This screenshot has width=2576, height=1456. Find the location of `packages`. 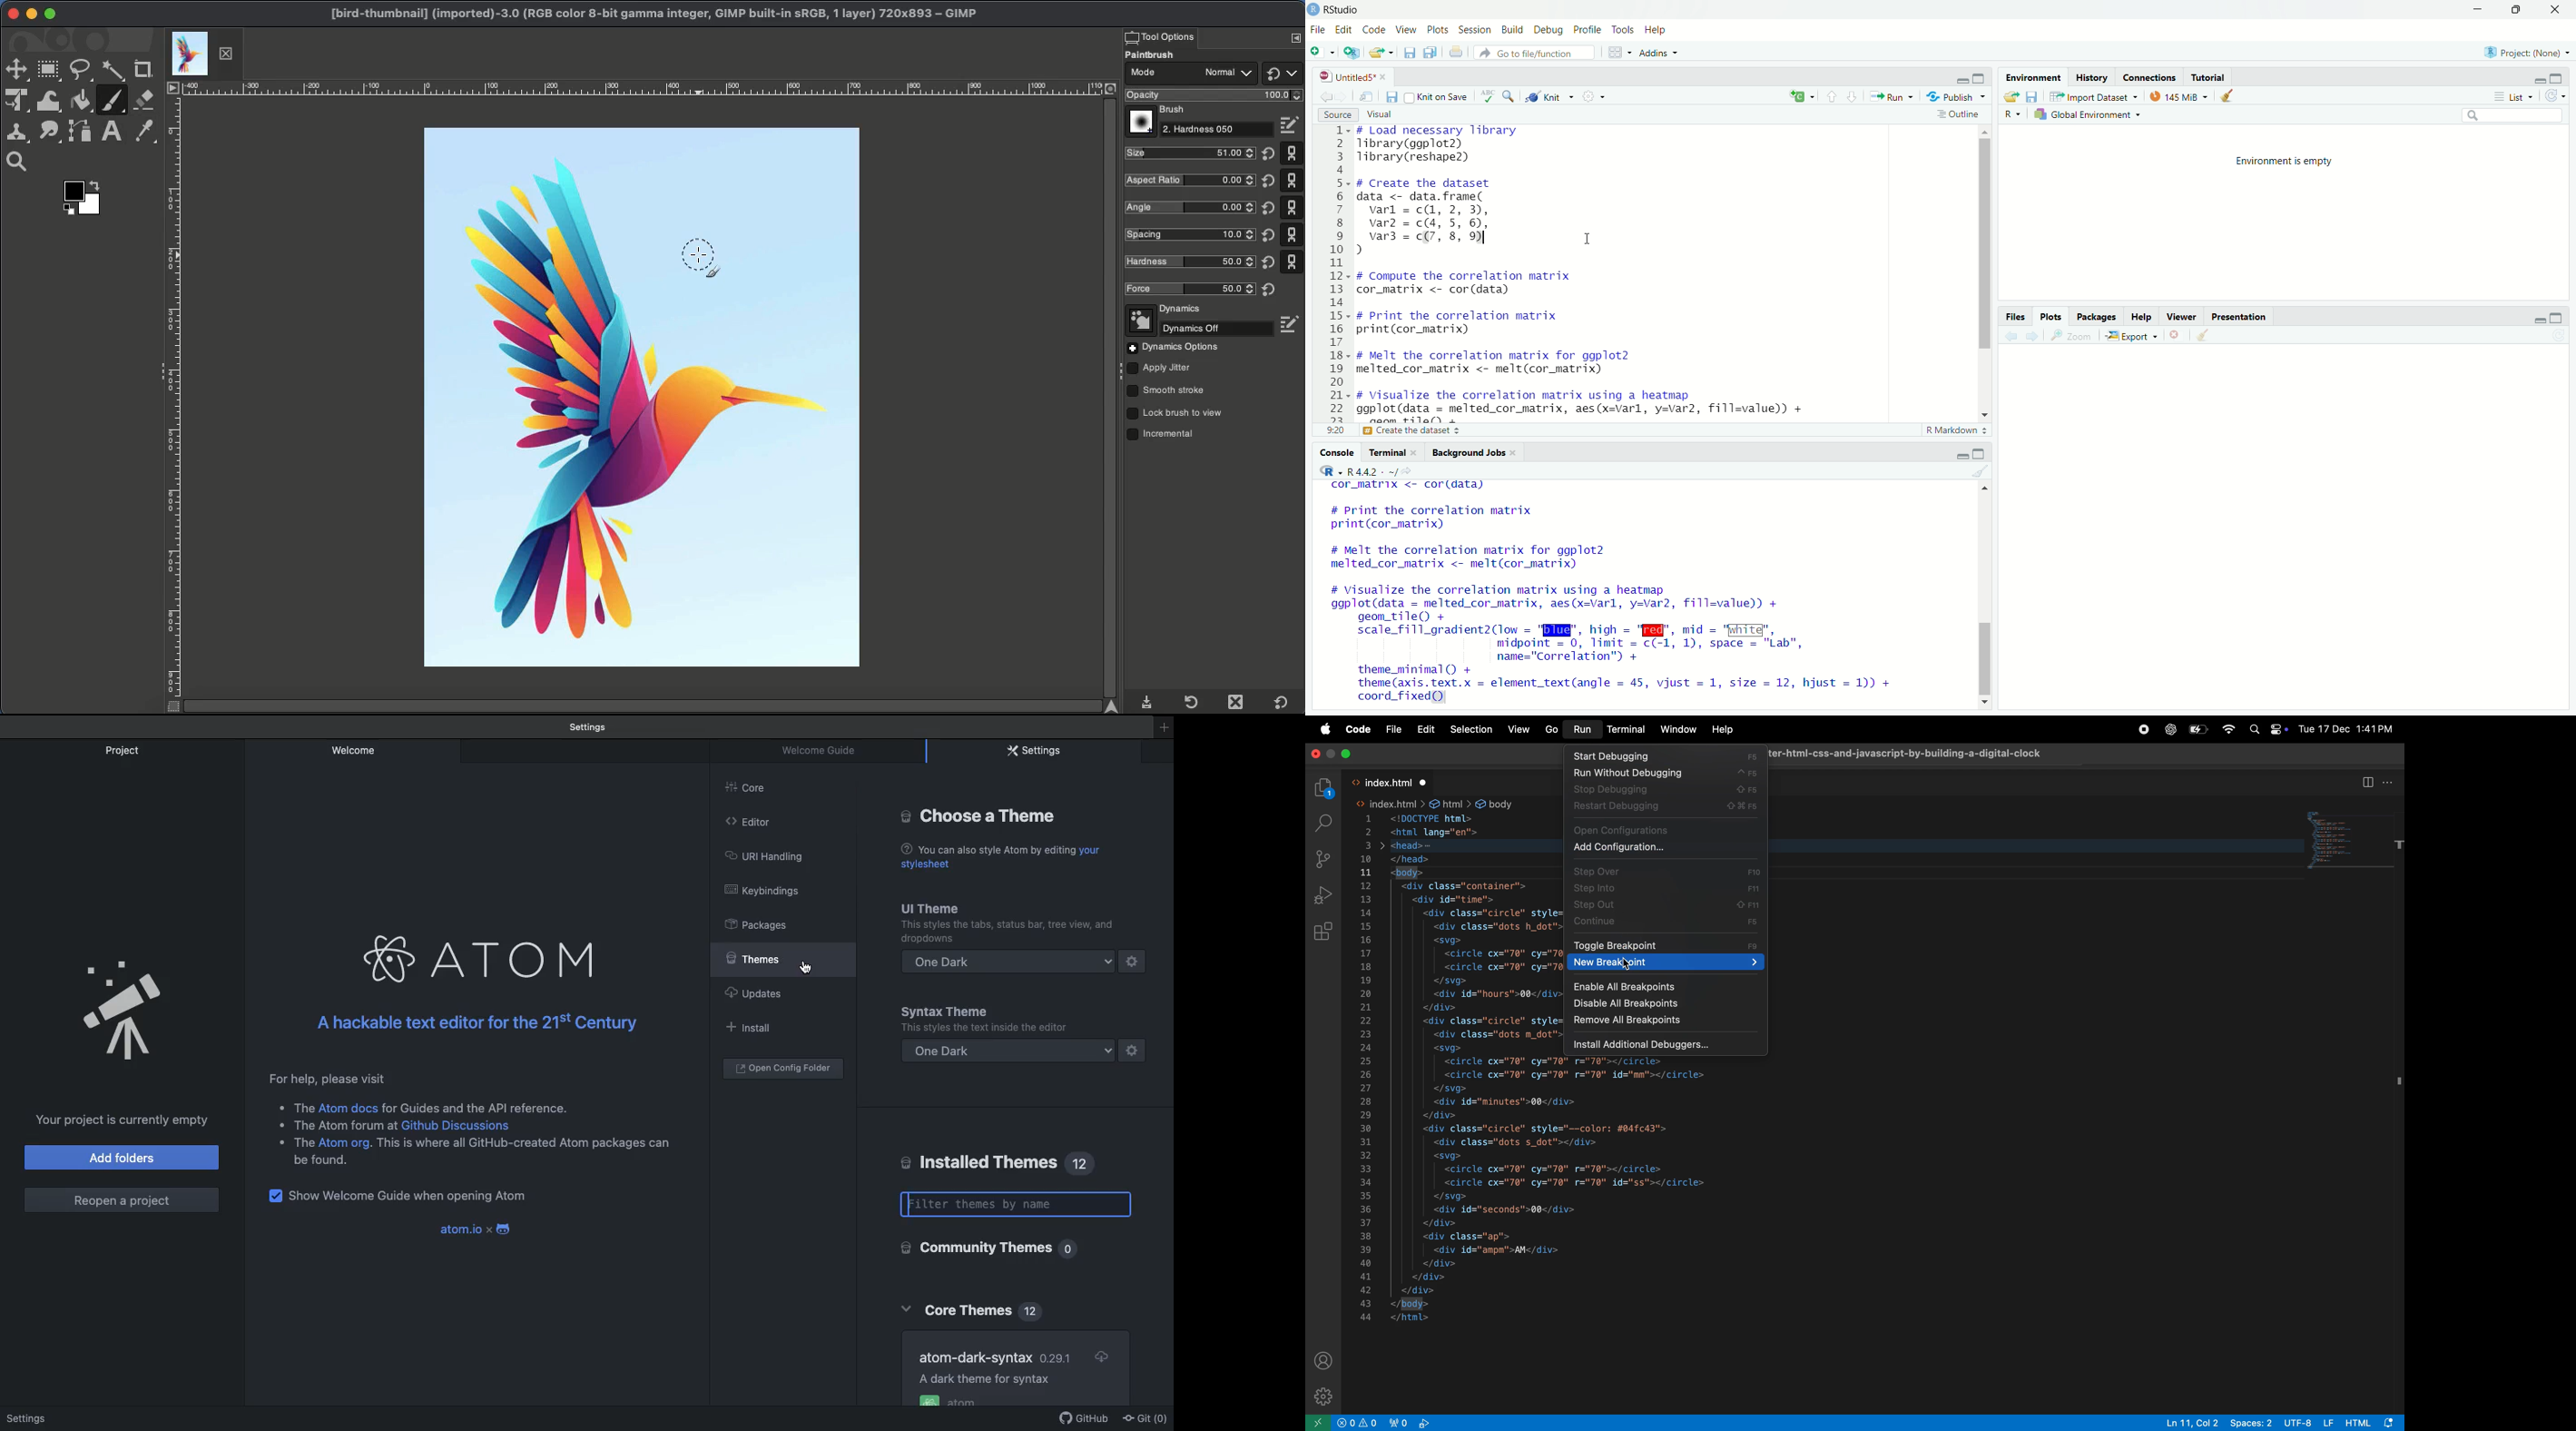

packages is located at coordinates (2095, 316).